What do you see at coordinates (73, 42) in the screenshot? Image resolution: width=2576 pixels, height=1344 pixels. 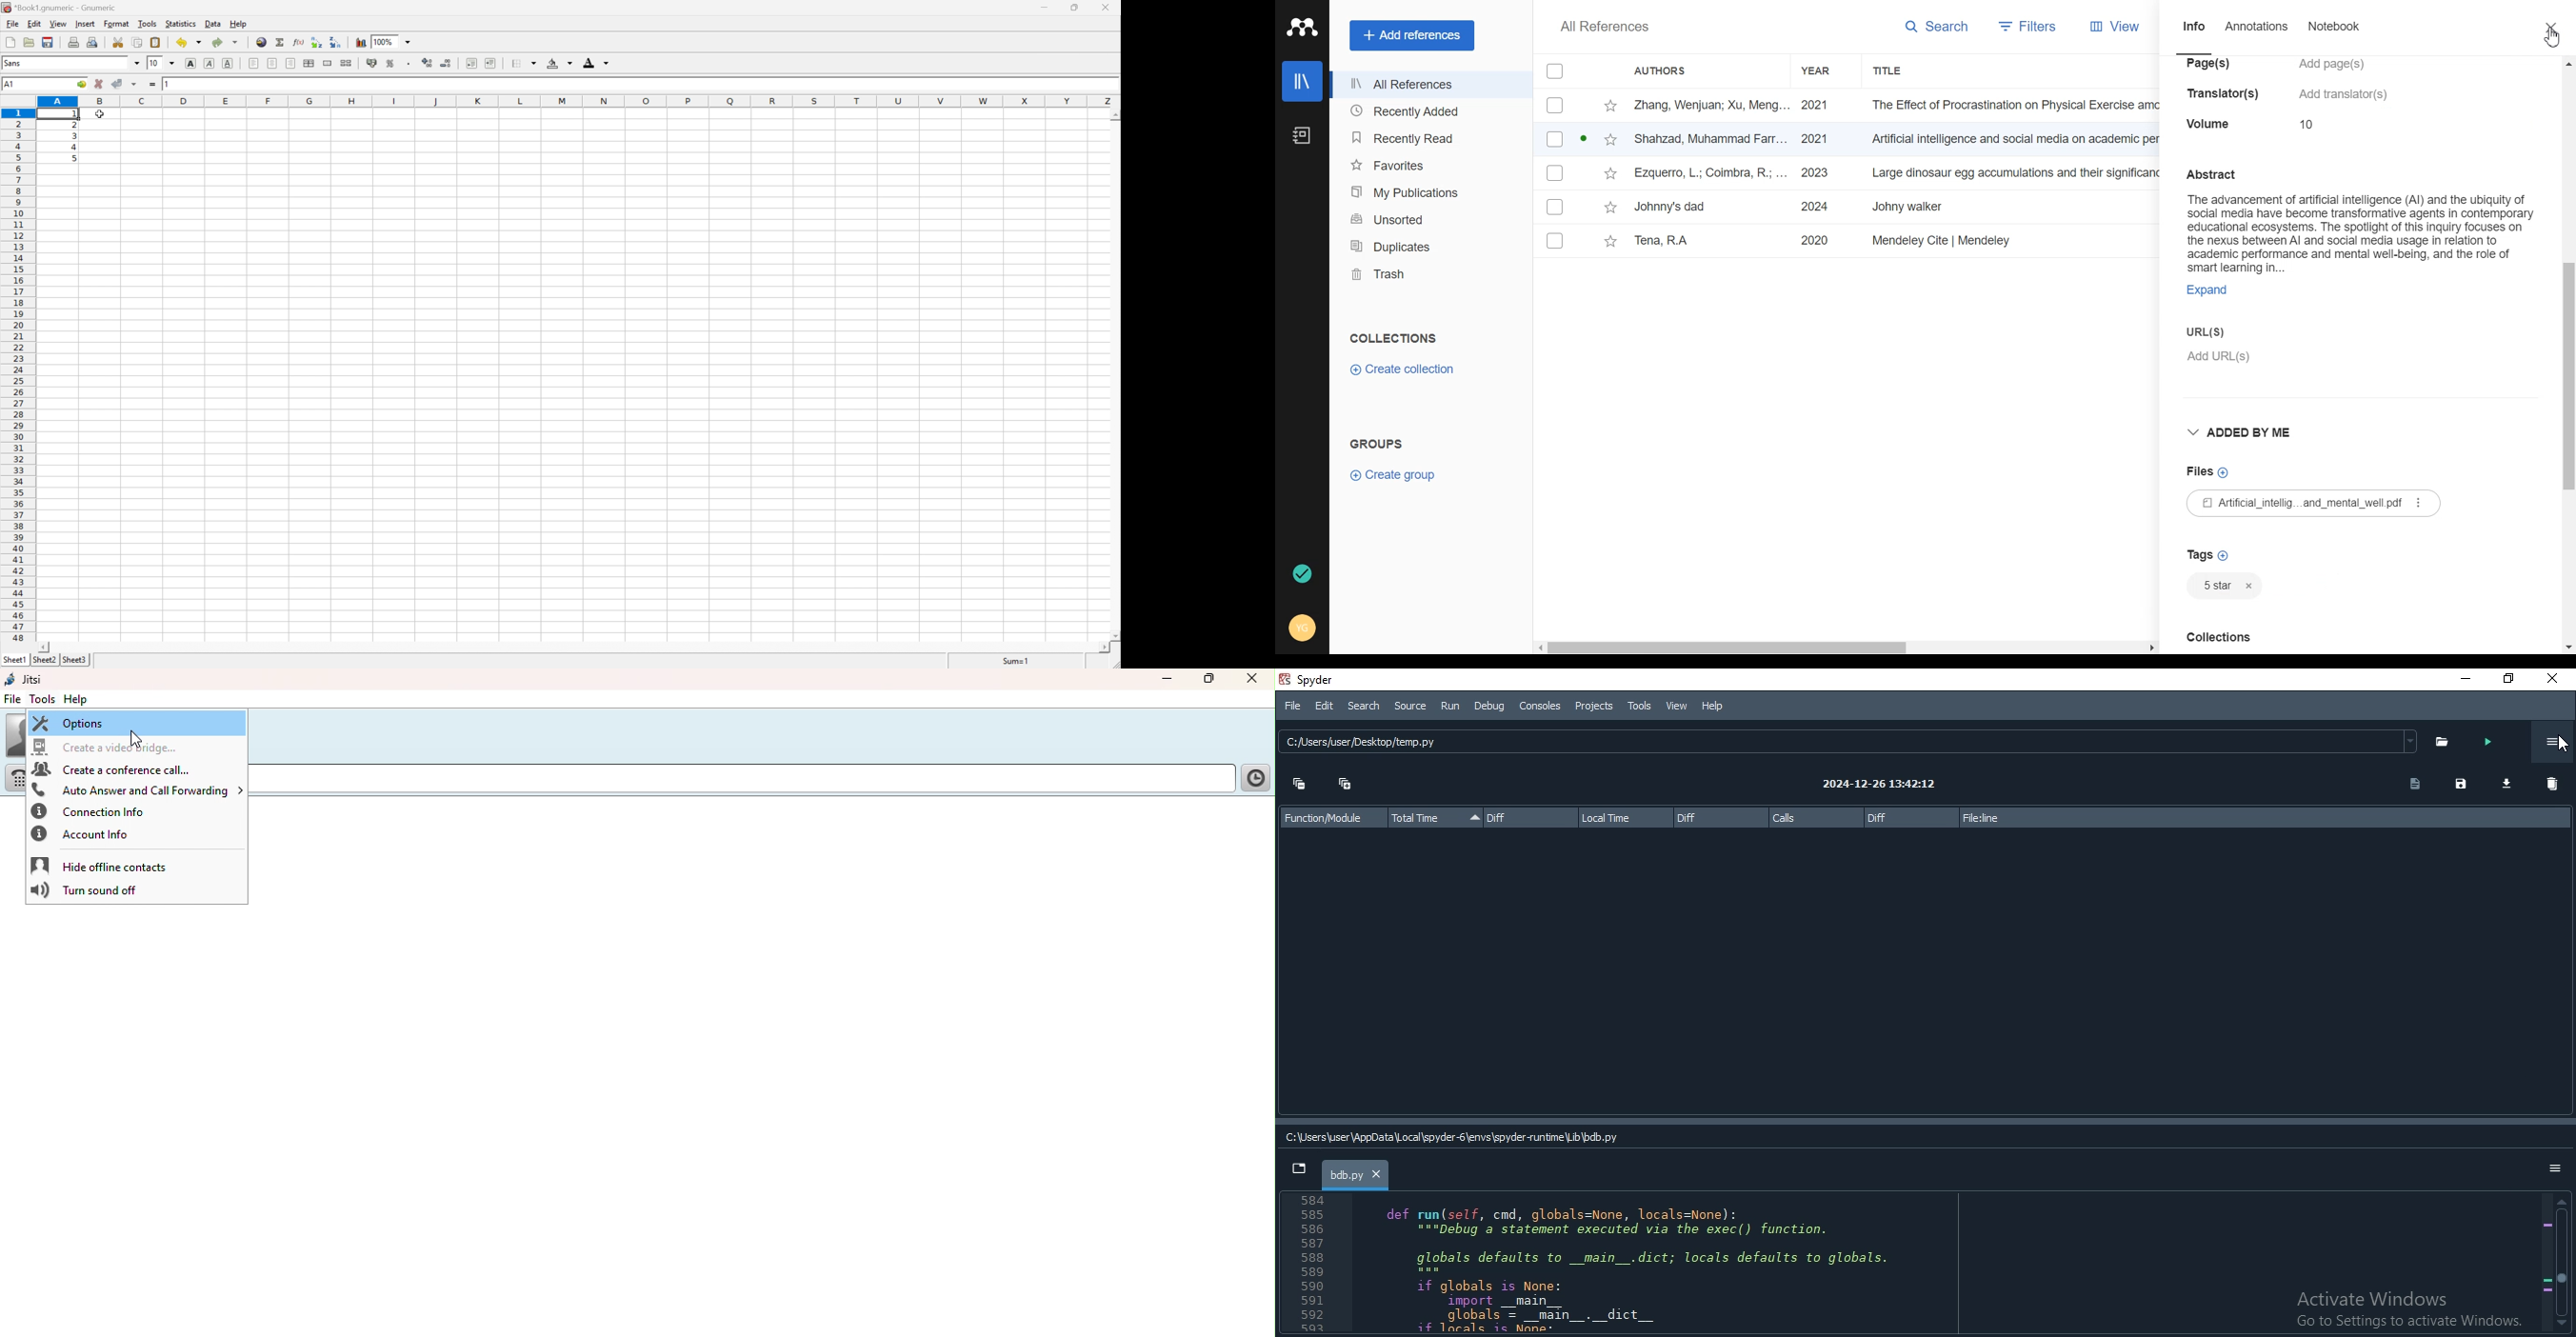 I see `Print current file` at bounding box center [73, 42].